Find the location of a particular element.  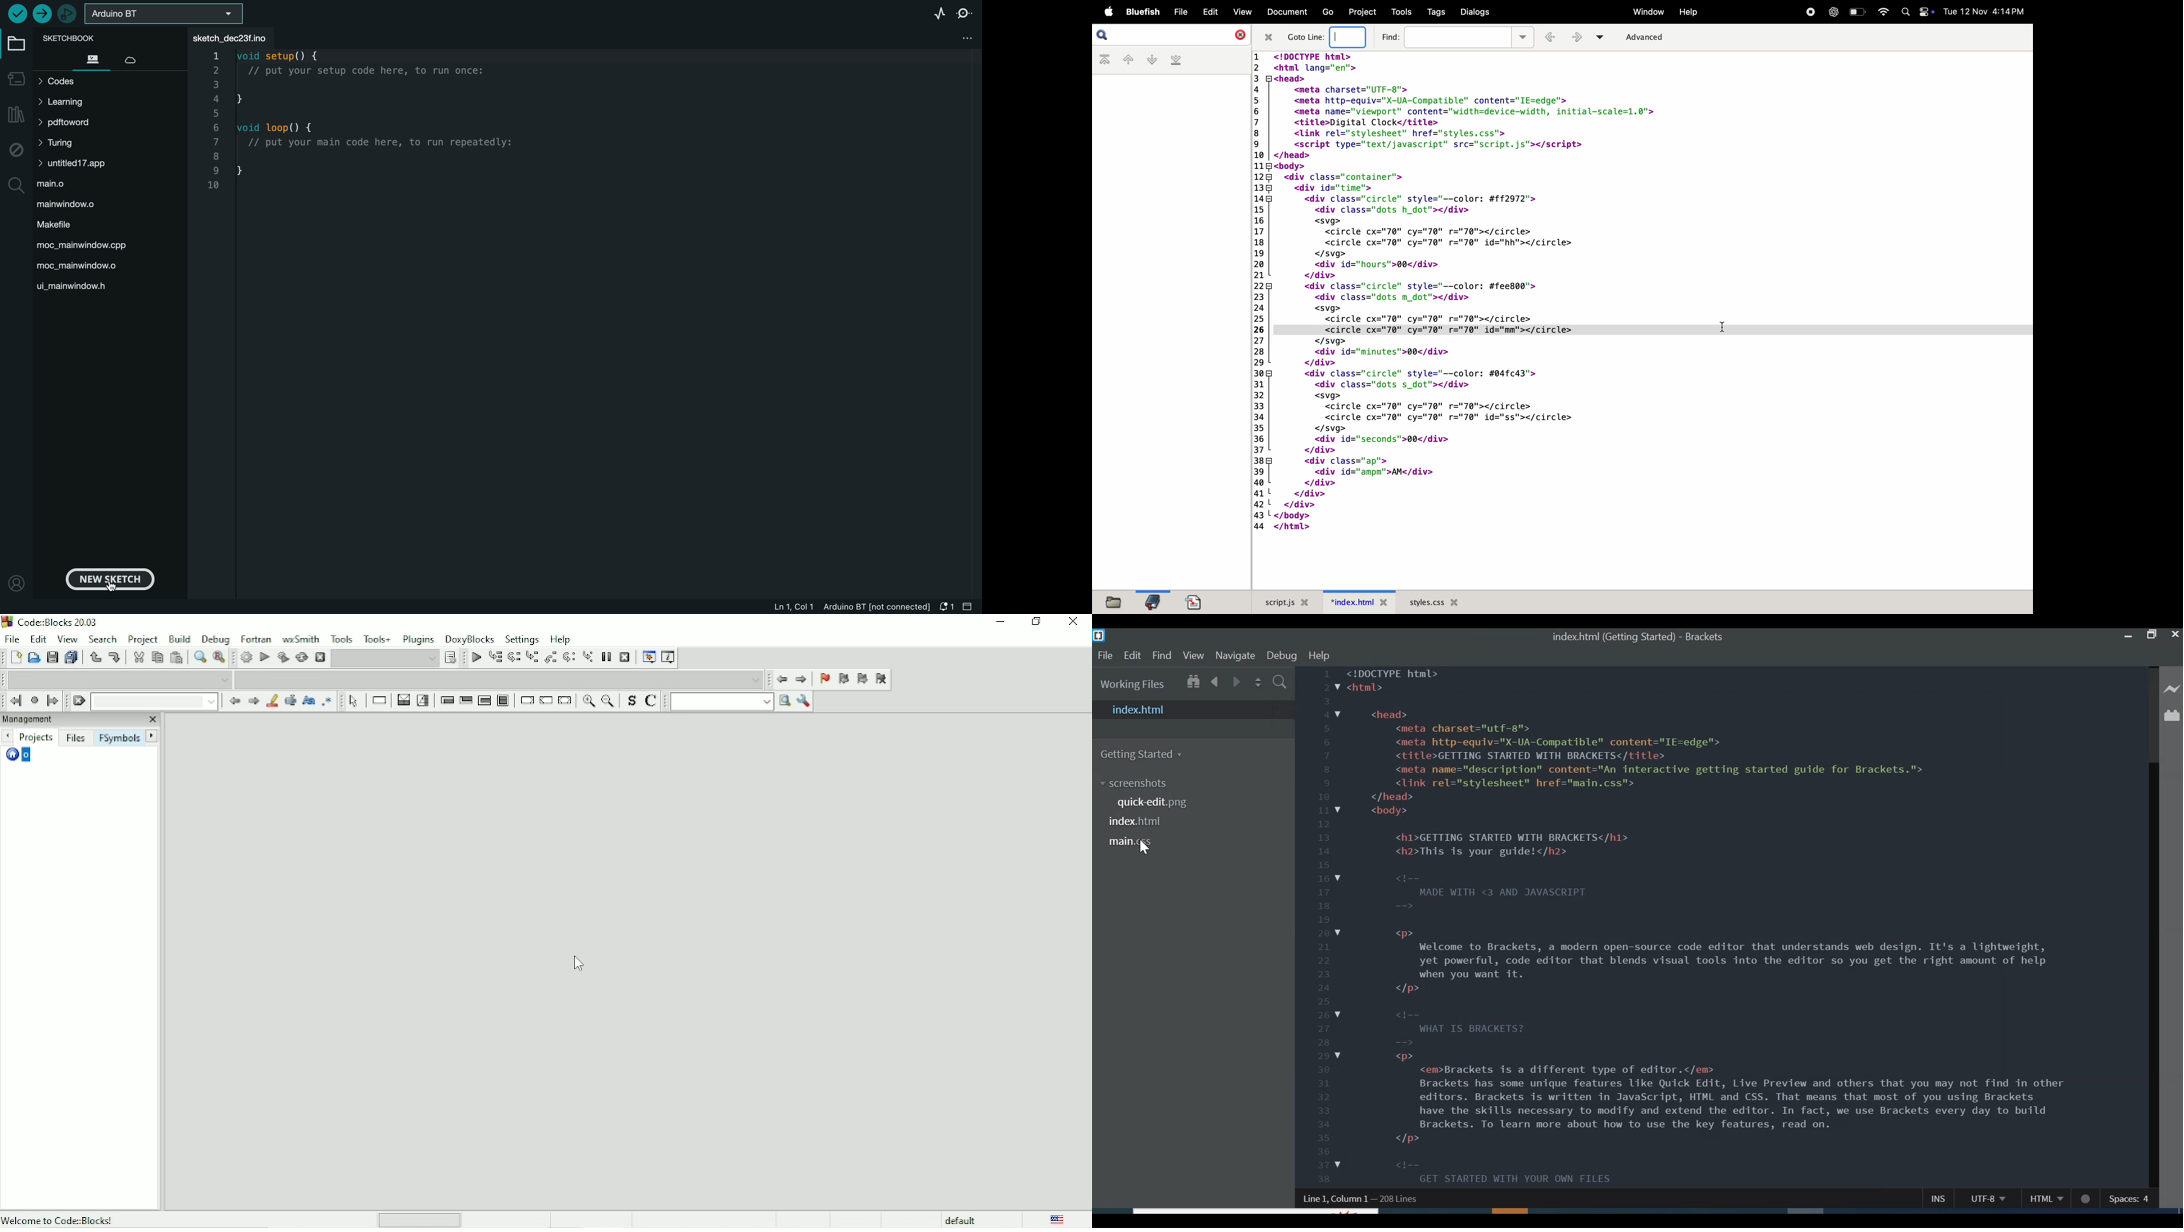

Drop down is located at coordinates (120, 679).